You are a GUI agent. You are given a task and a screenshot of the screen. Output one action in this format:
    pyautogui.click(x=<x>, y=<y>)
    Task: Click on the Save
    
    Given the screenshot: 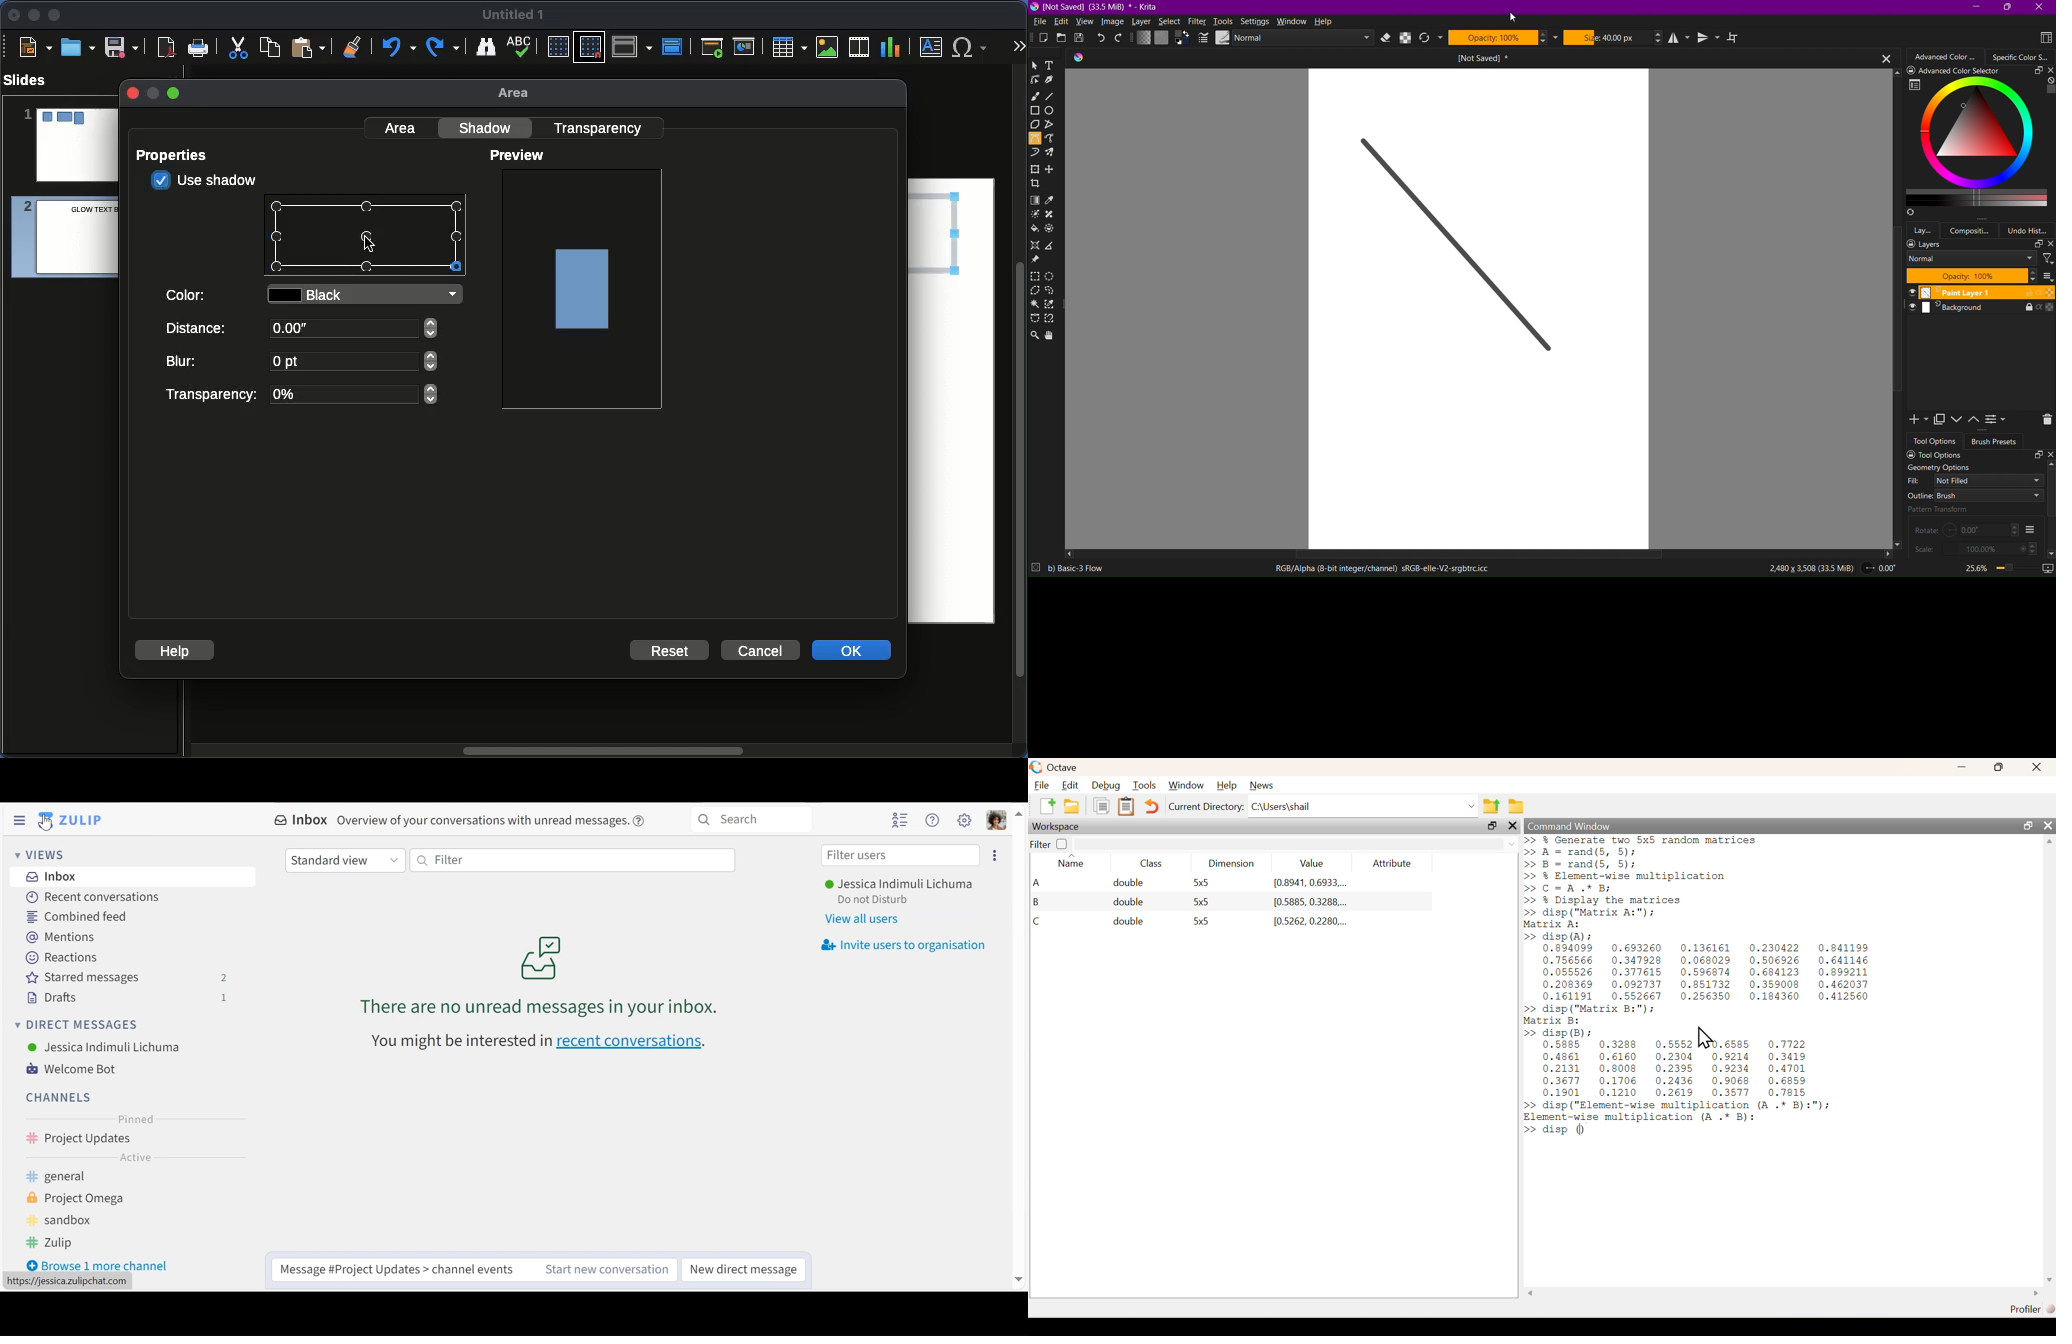 What is the action you would take?
    pyautogui.click(x=1081, y=39)
    